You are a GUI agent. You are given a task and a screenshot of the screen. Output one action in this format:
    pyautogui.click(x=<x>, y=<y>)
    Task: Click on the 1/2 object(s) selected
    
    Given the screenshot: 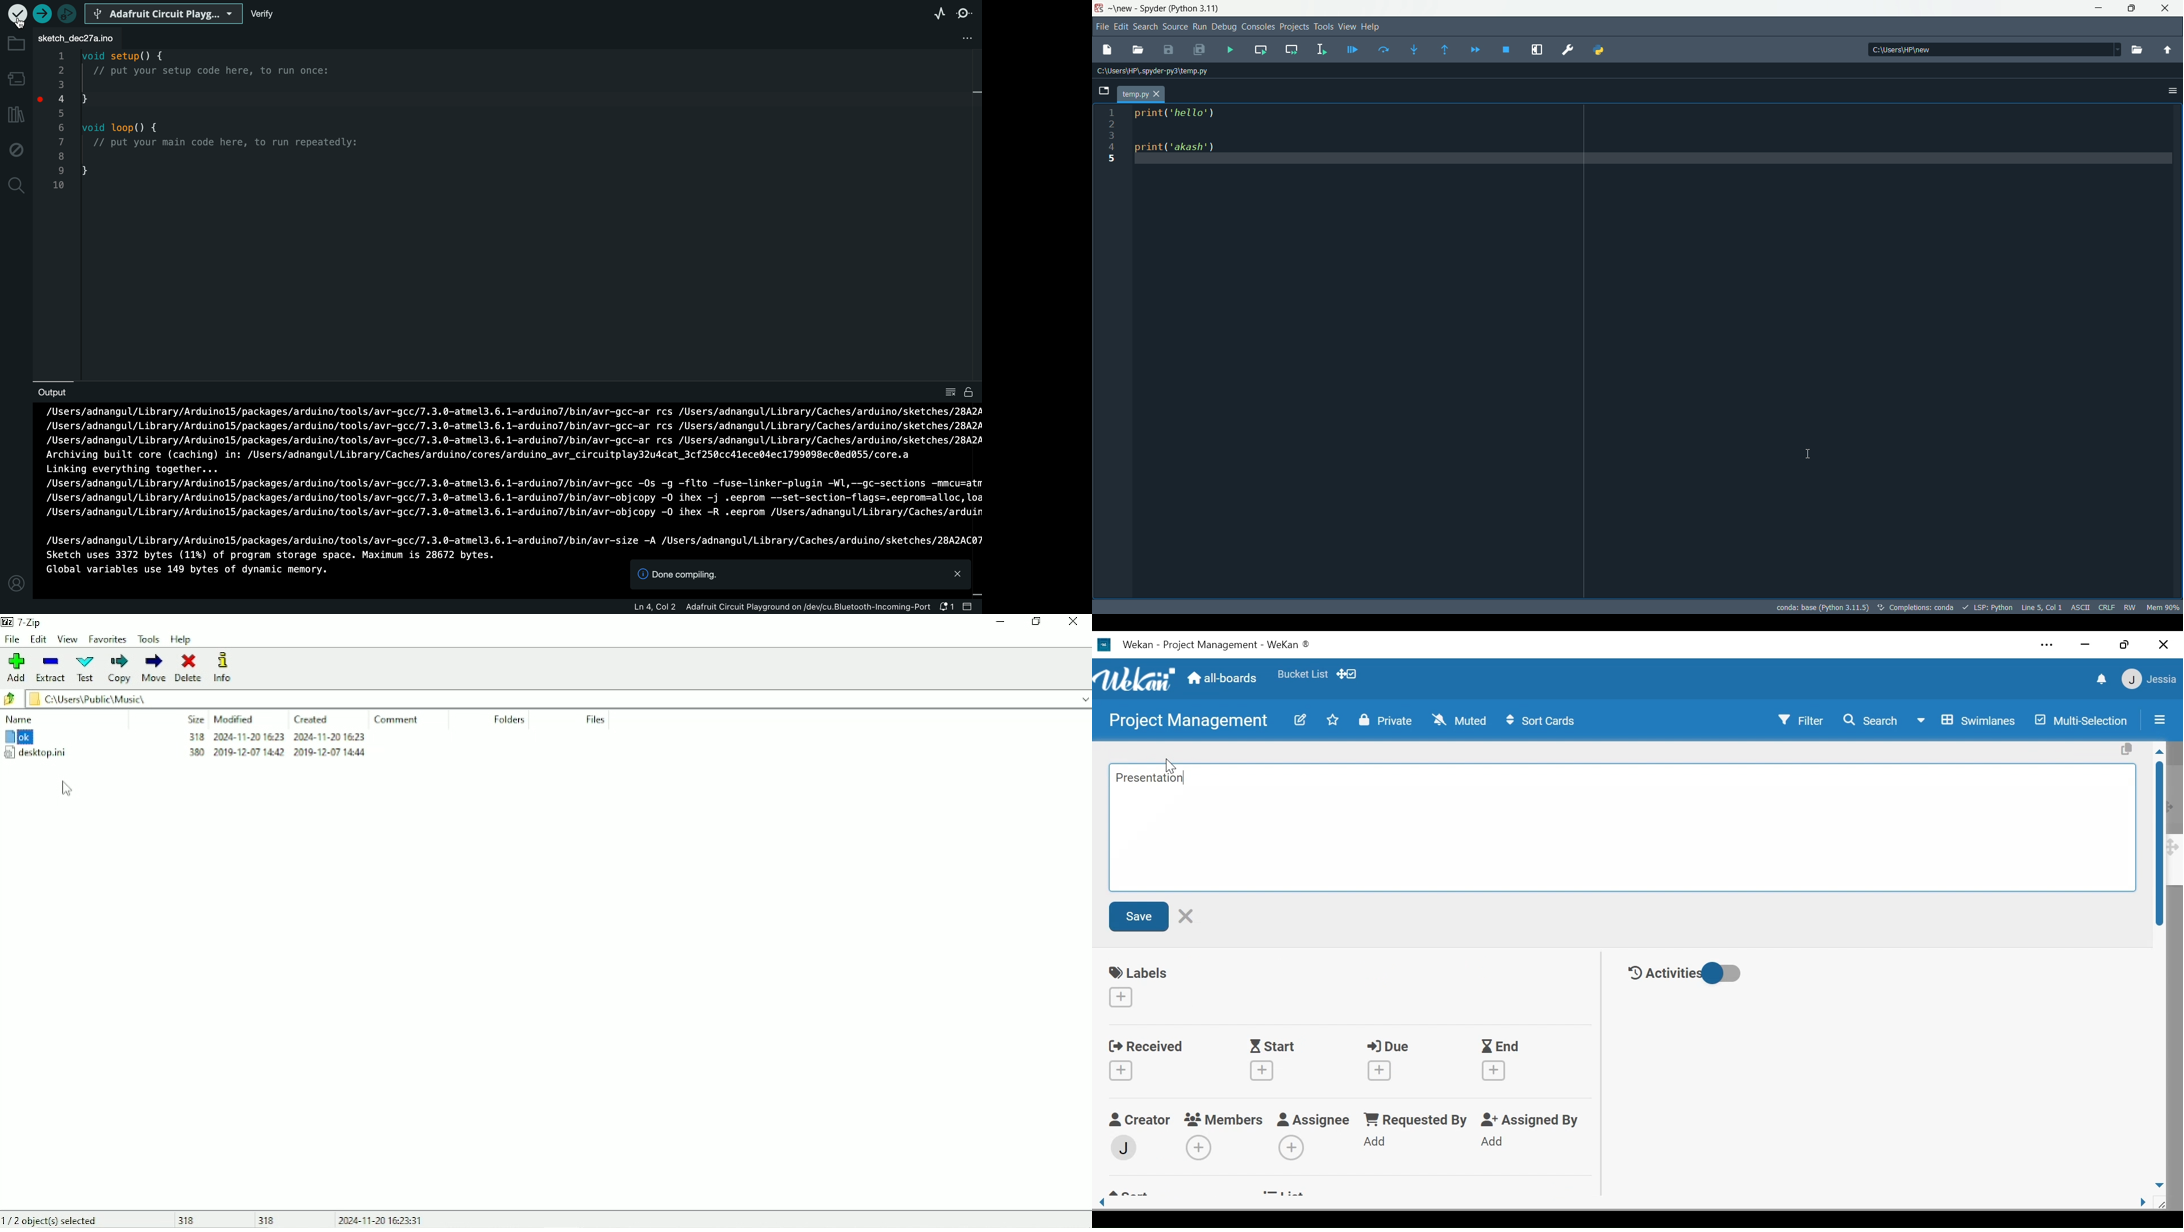 What is the action you would take?
    pyautogui.click(x=53, y=1220)
    